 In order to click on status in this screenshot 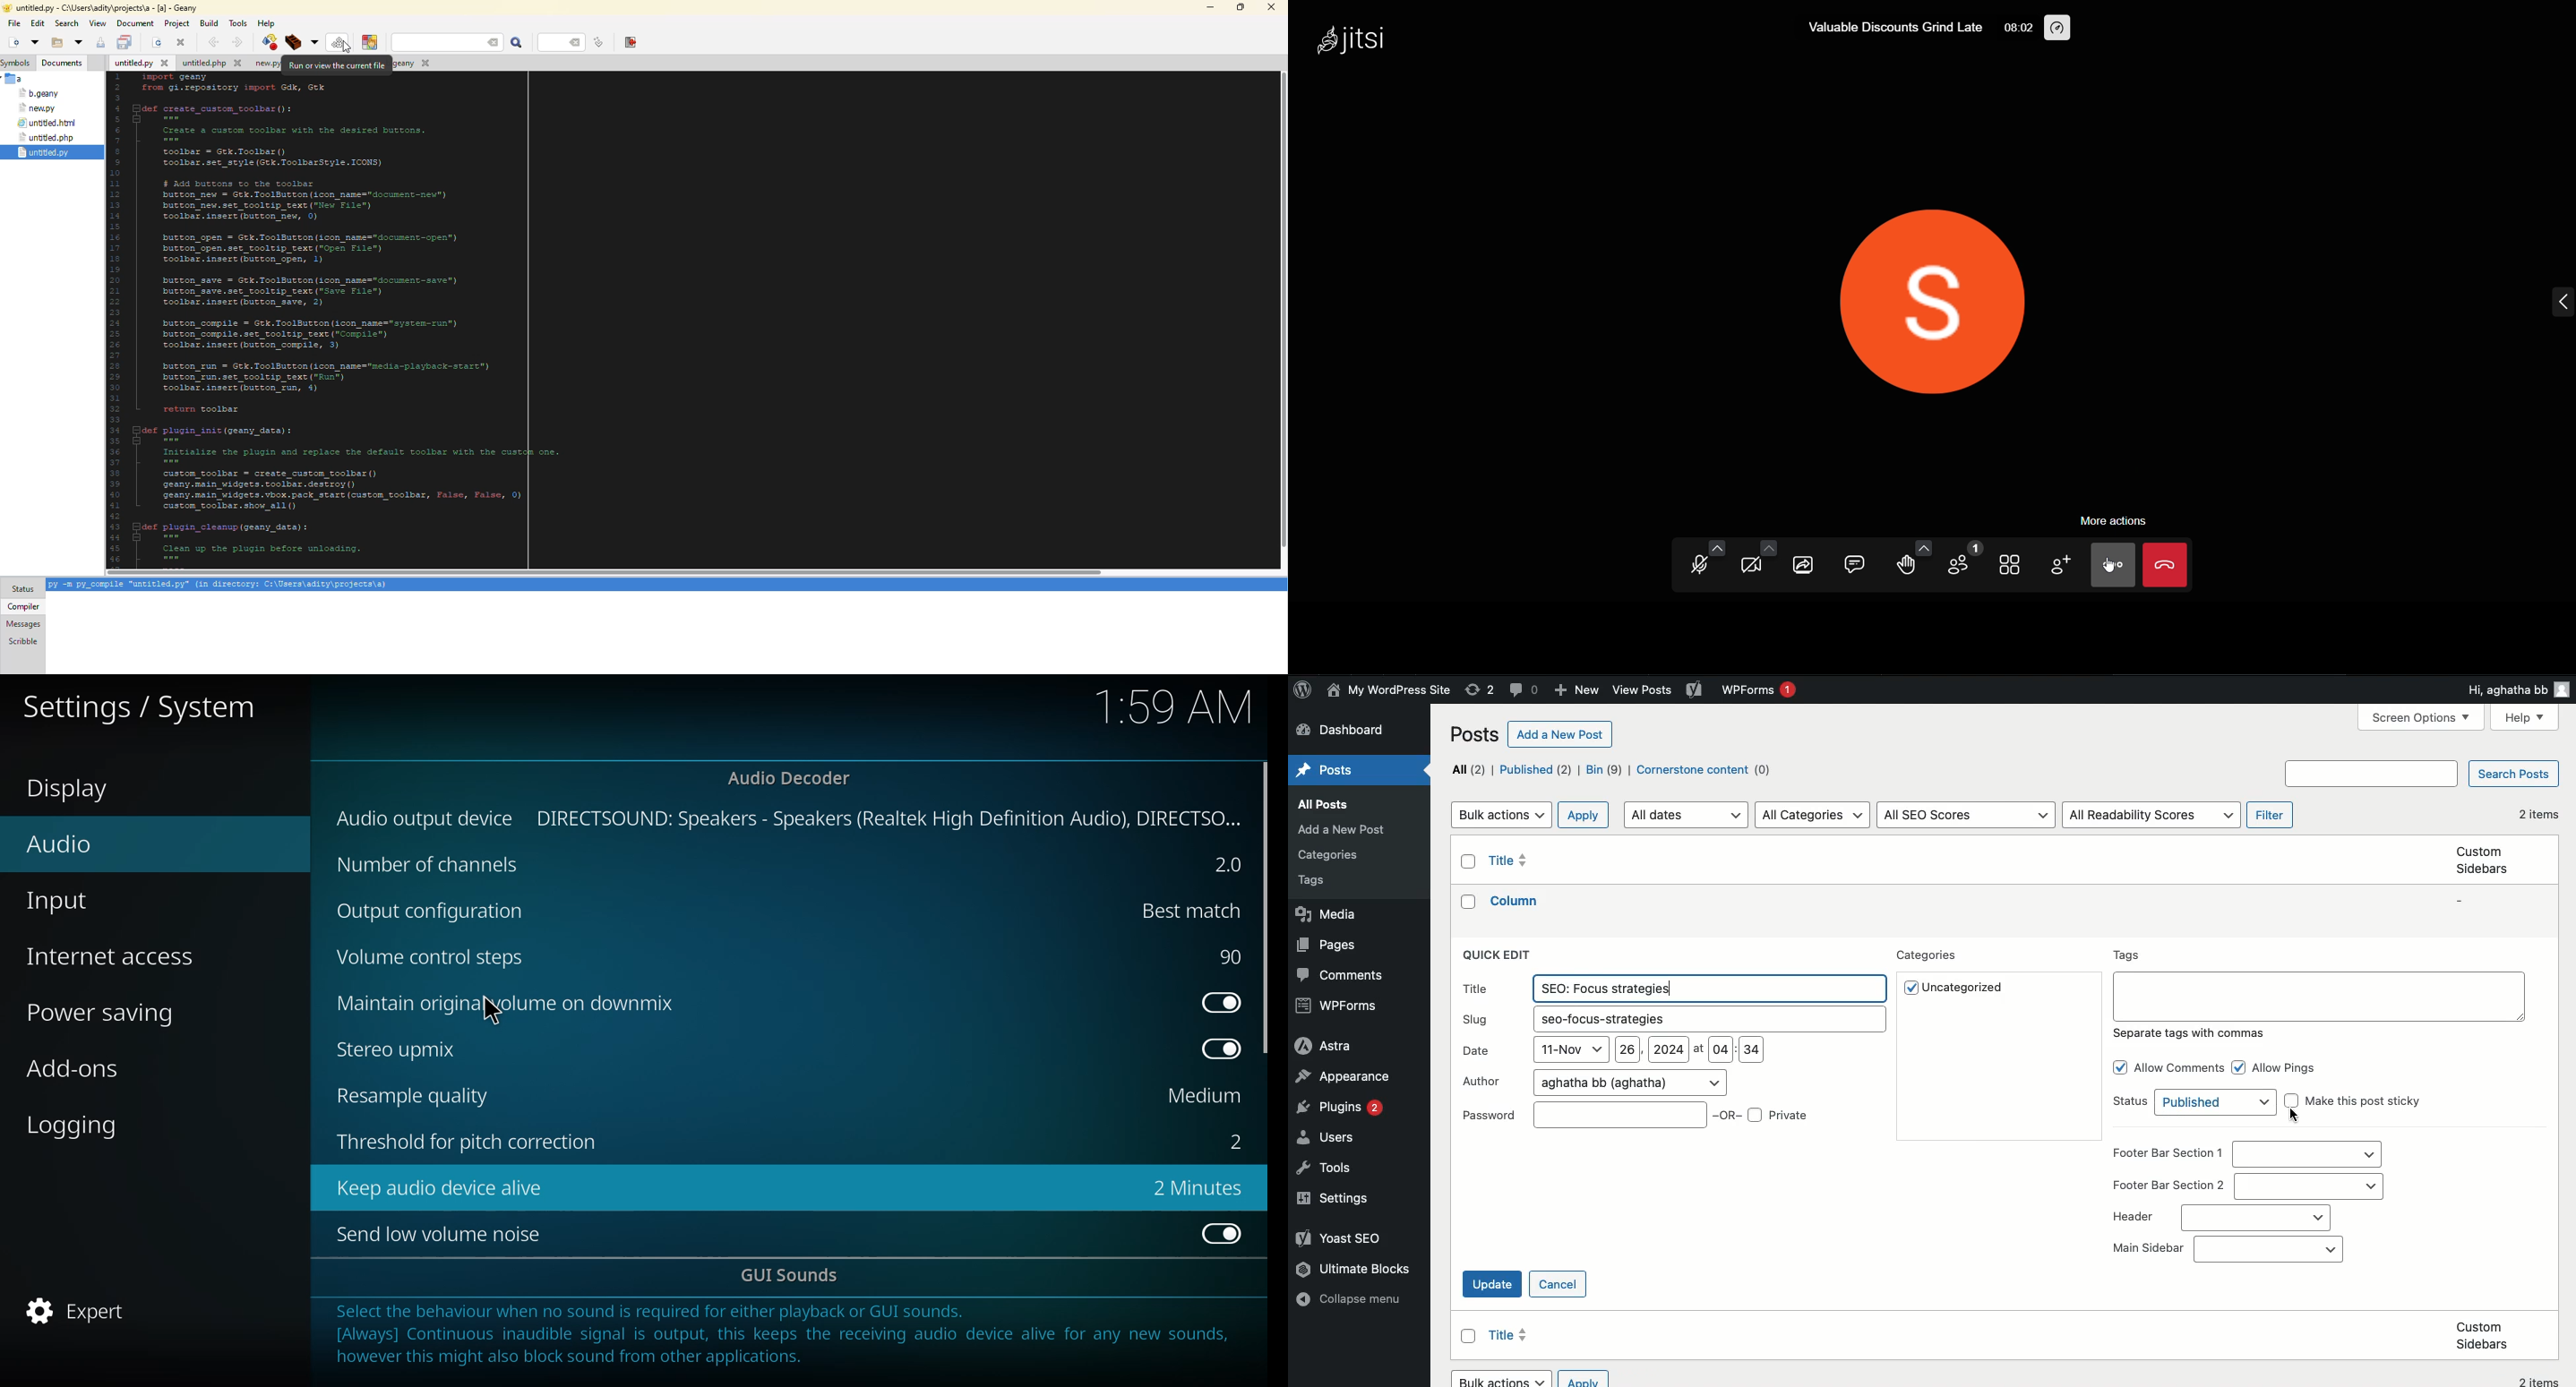, I will do `click(22, 589)`.